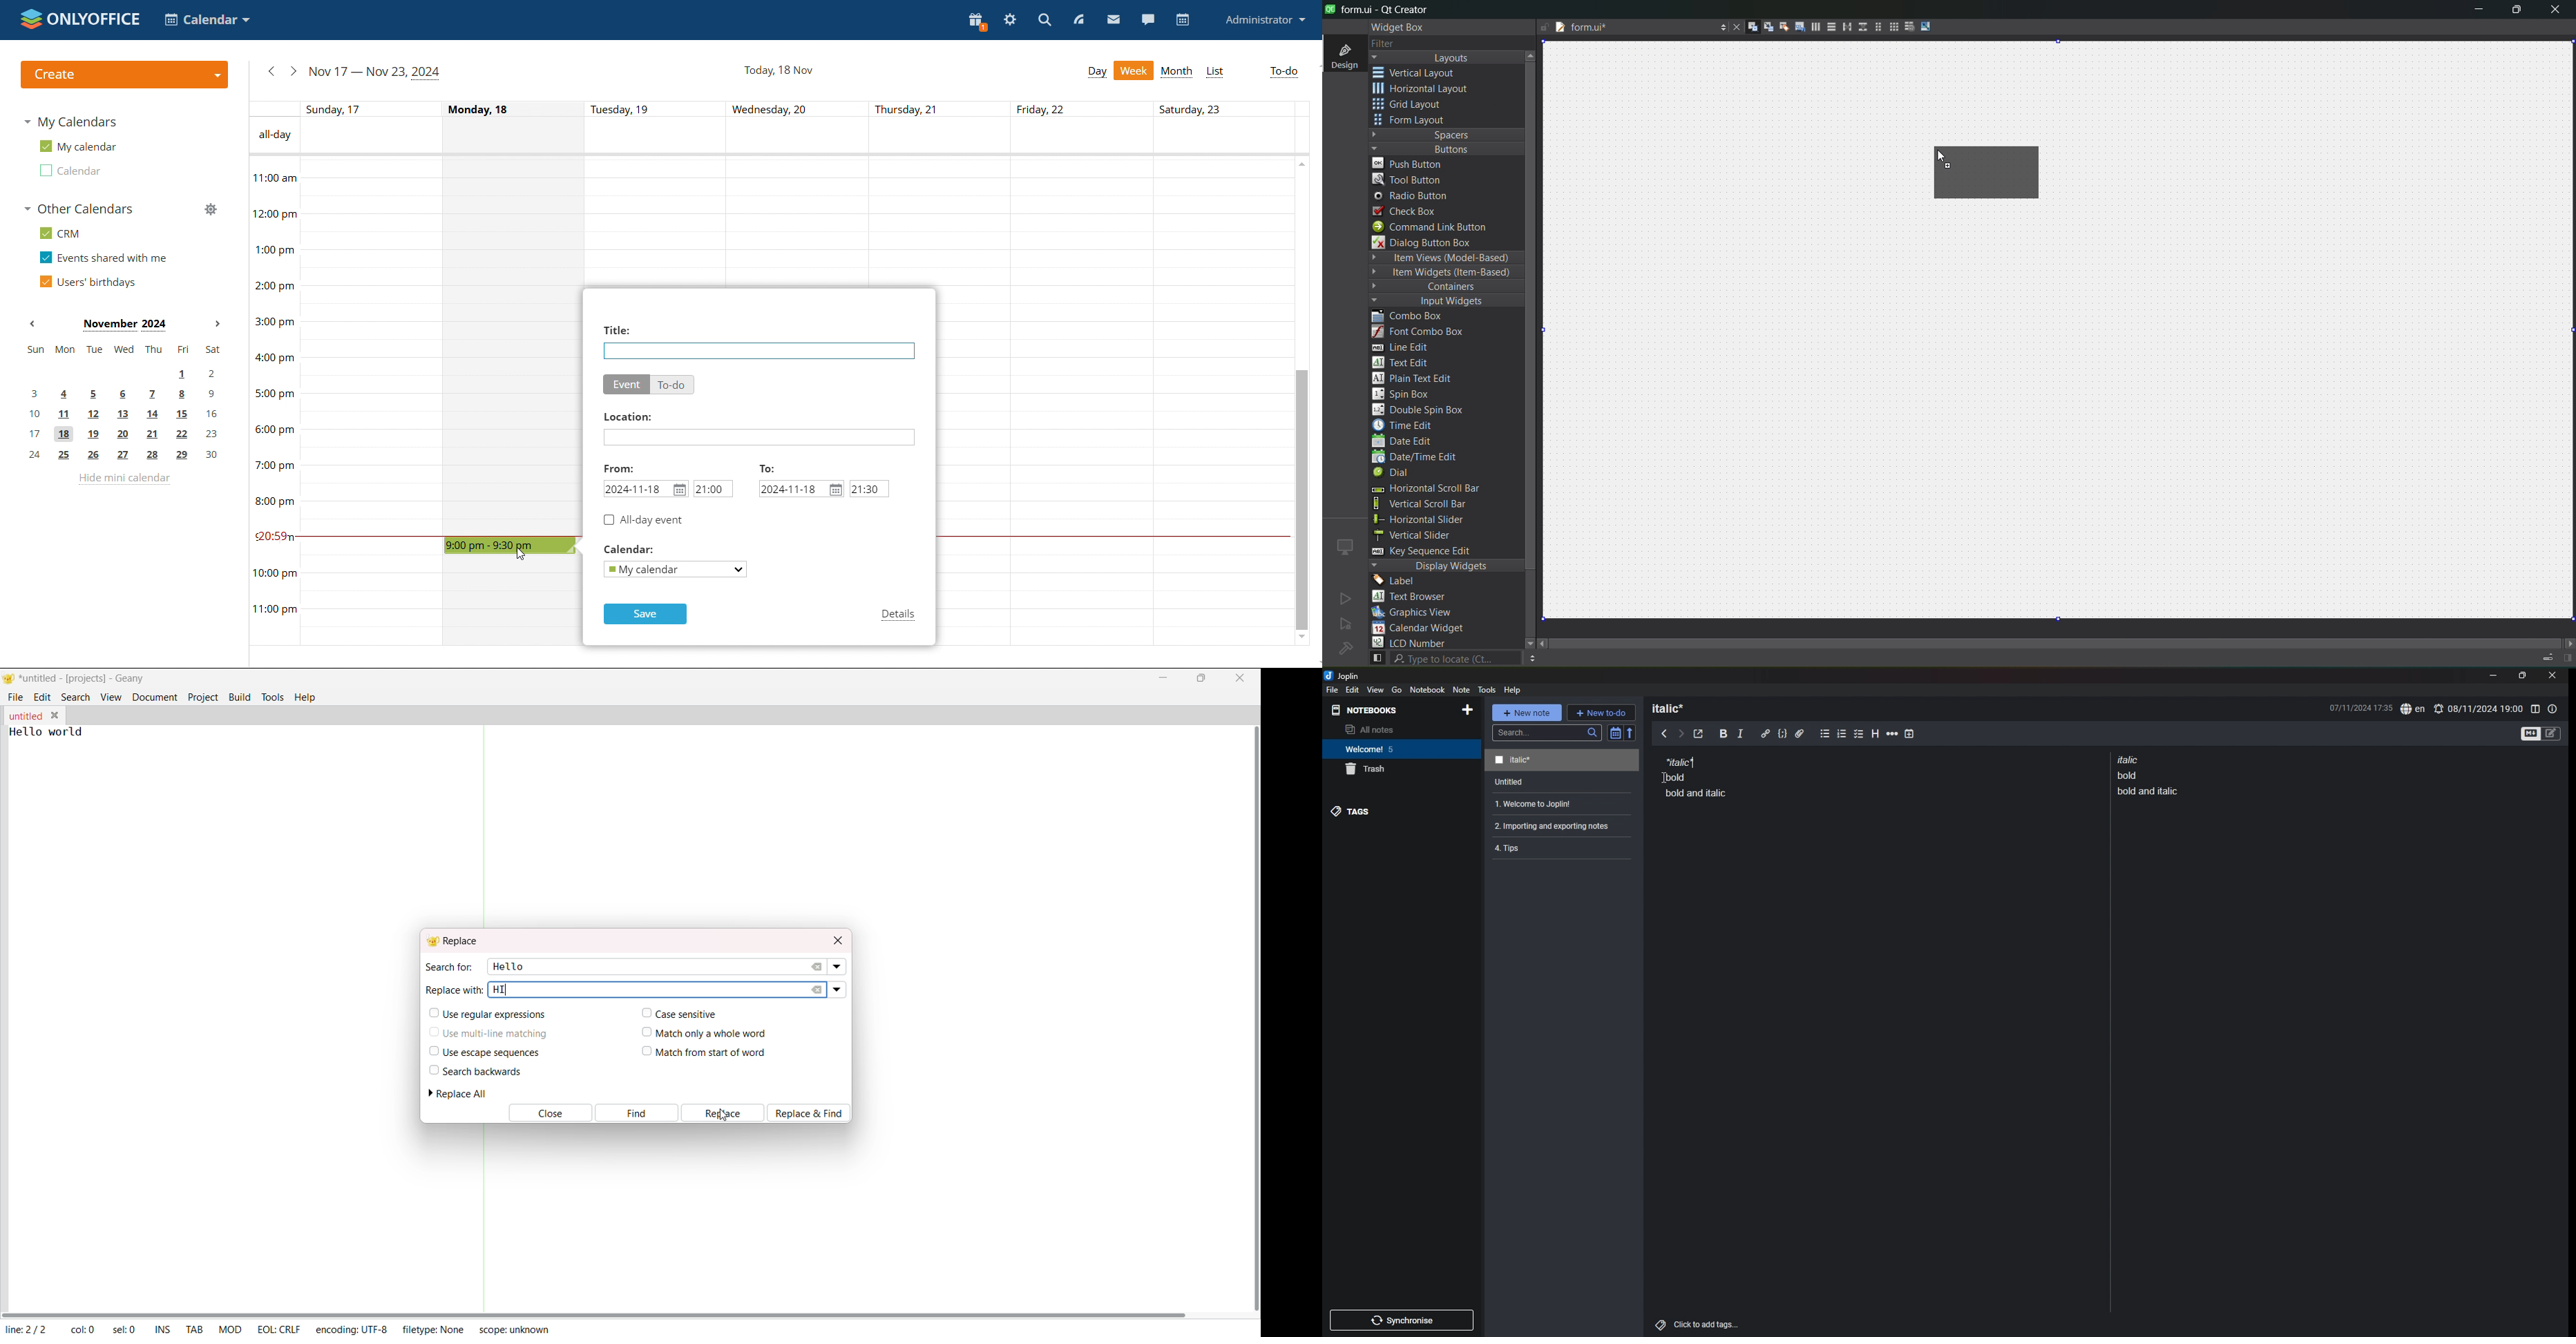 The width and height of the screenshot is (2576, 1344). What do you see at coordinates (1631, 732) in the screenshot?
I see `reverse sort order` at bounding box center [1631, 732].